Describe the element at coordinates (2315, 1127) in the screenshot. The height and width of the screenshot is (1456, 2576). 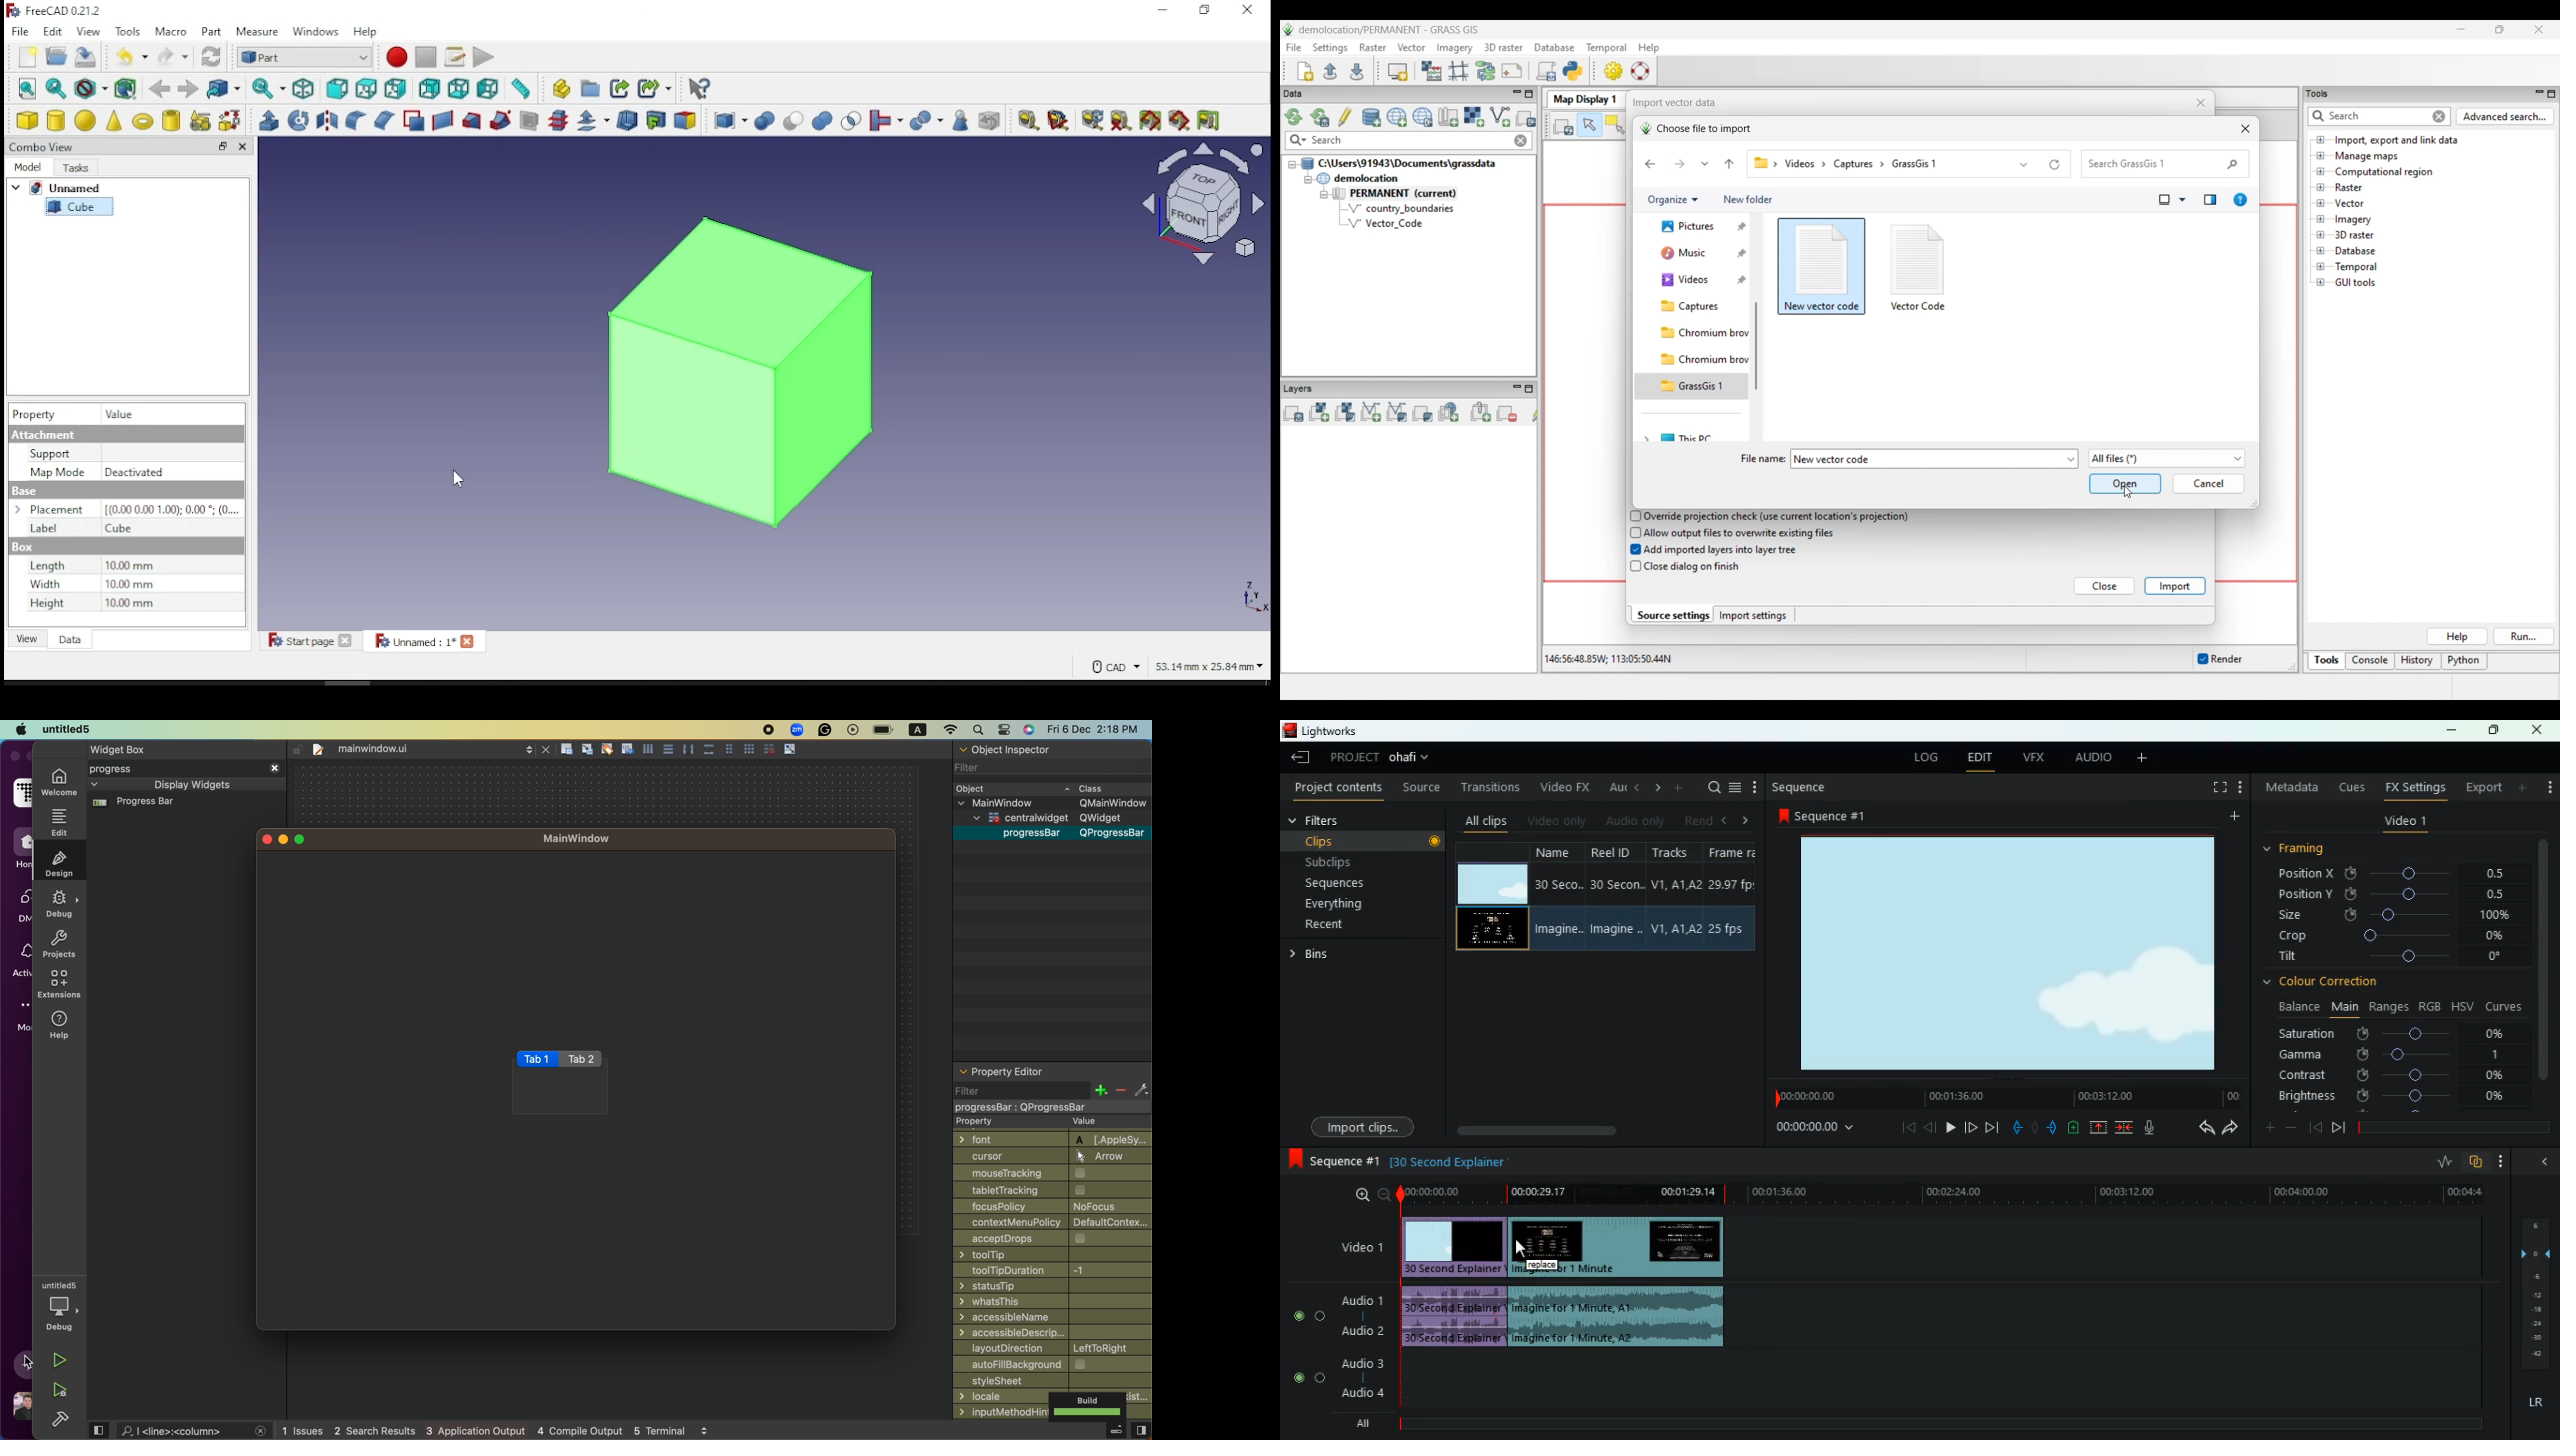
I see `back` at that location.